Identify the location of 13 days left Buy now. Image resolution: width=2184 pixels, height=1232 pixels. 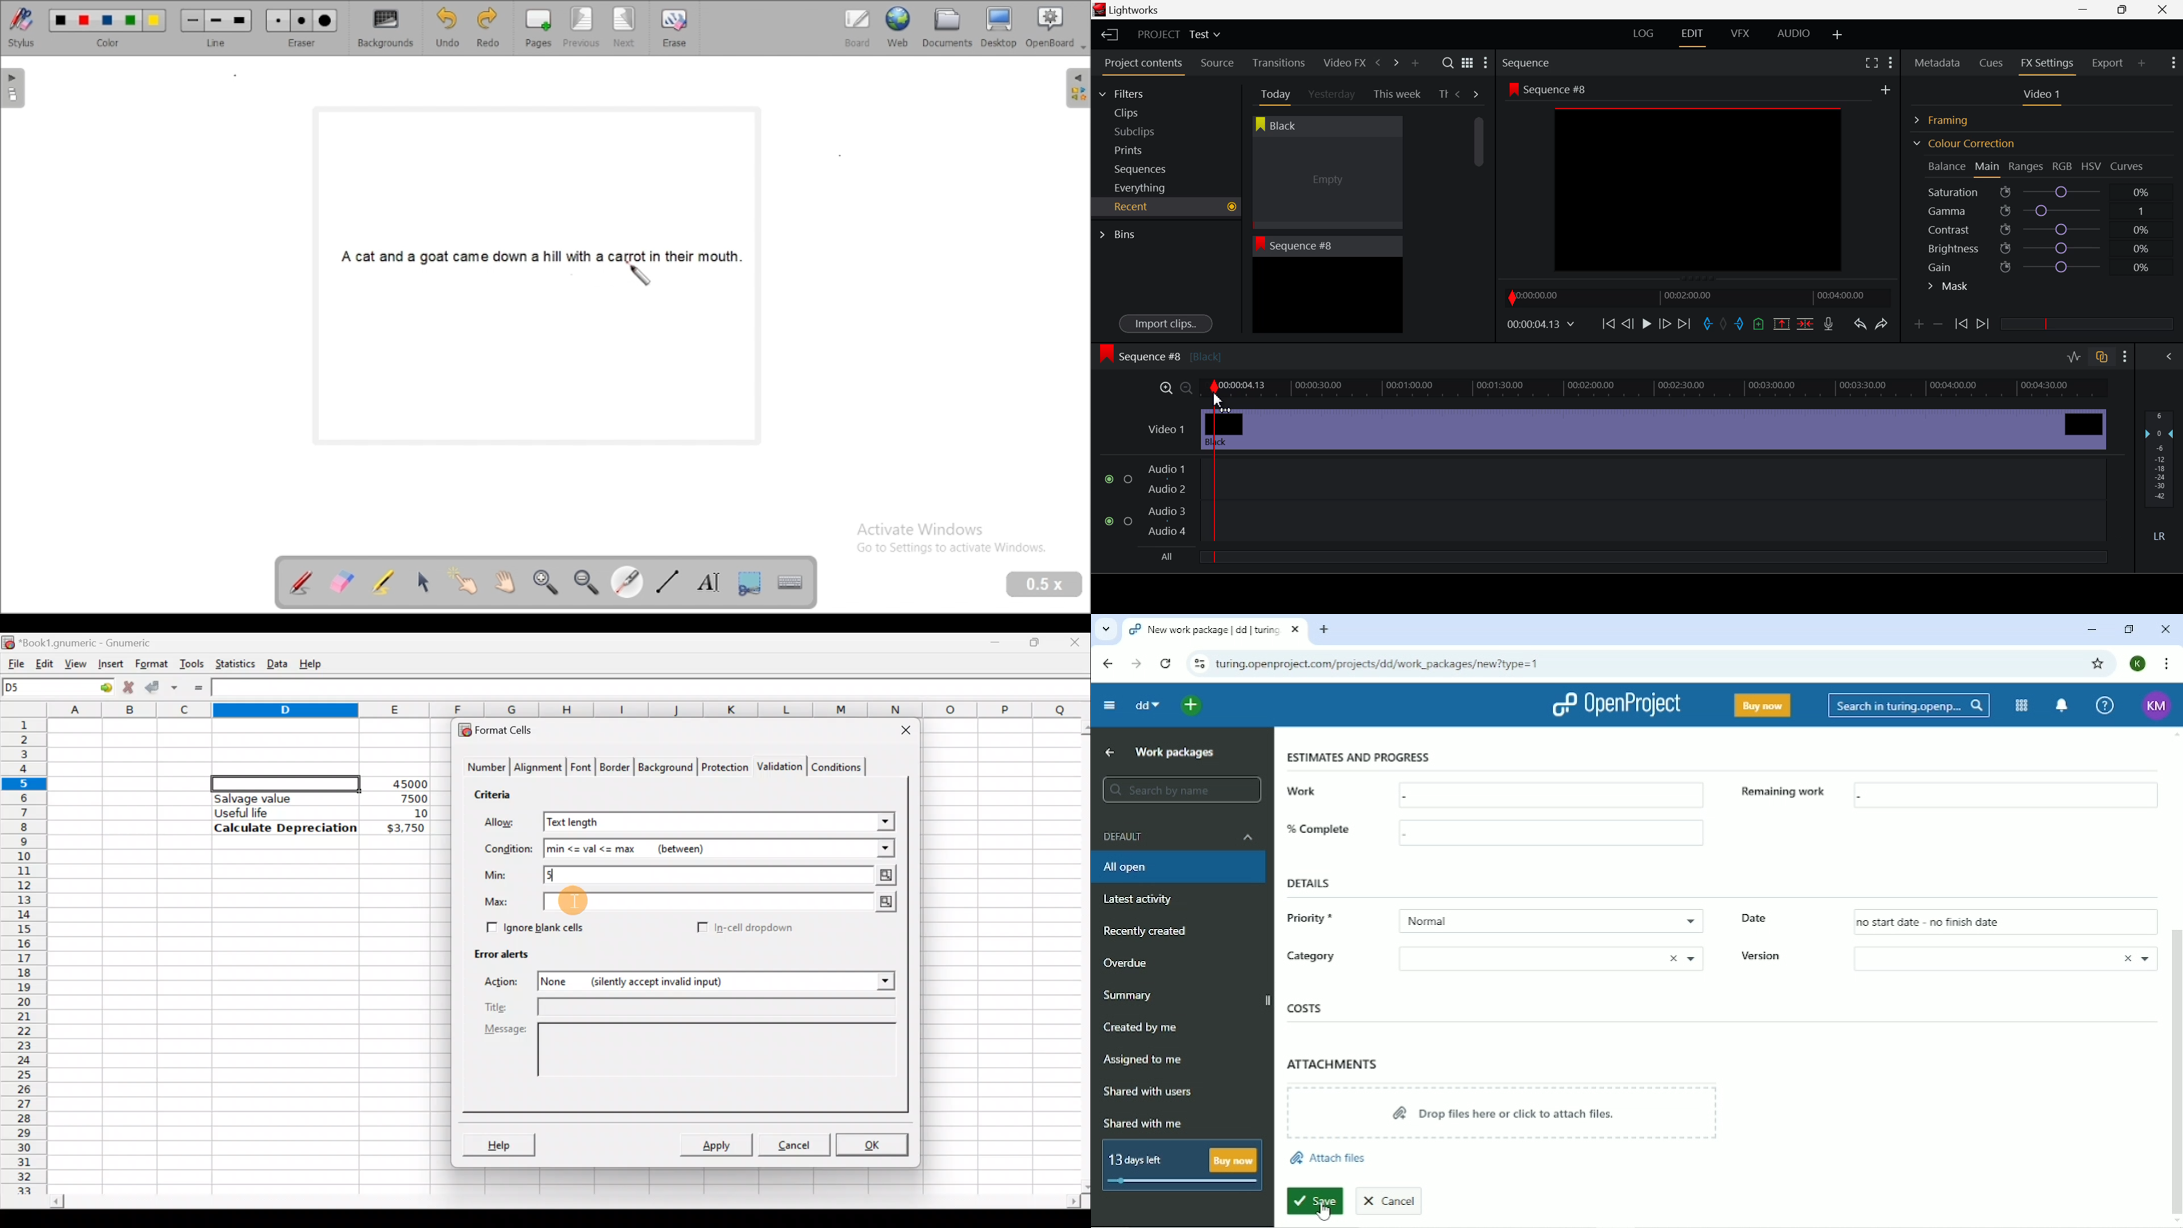
(1180, 1165).